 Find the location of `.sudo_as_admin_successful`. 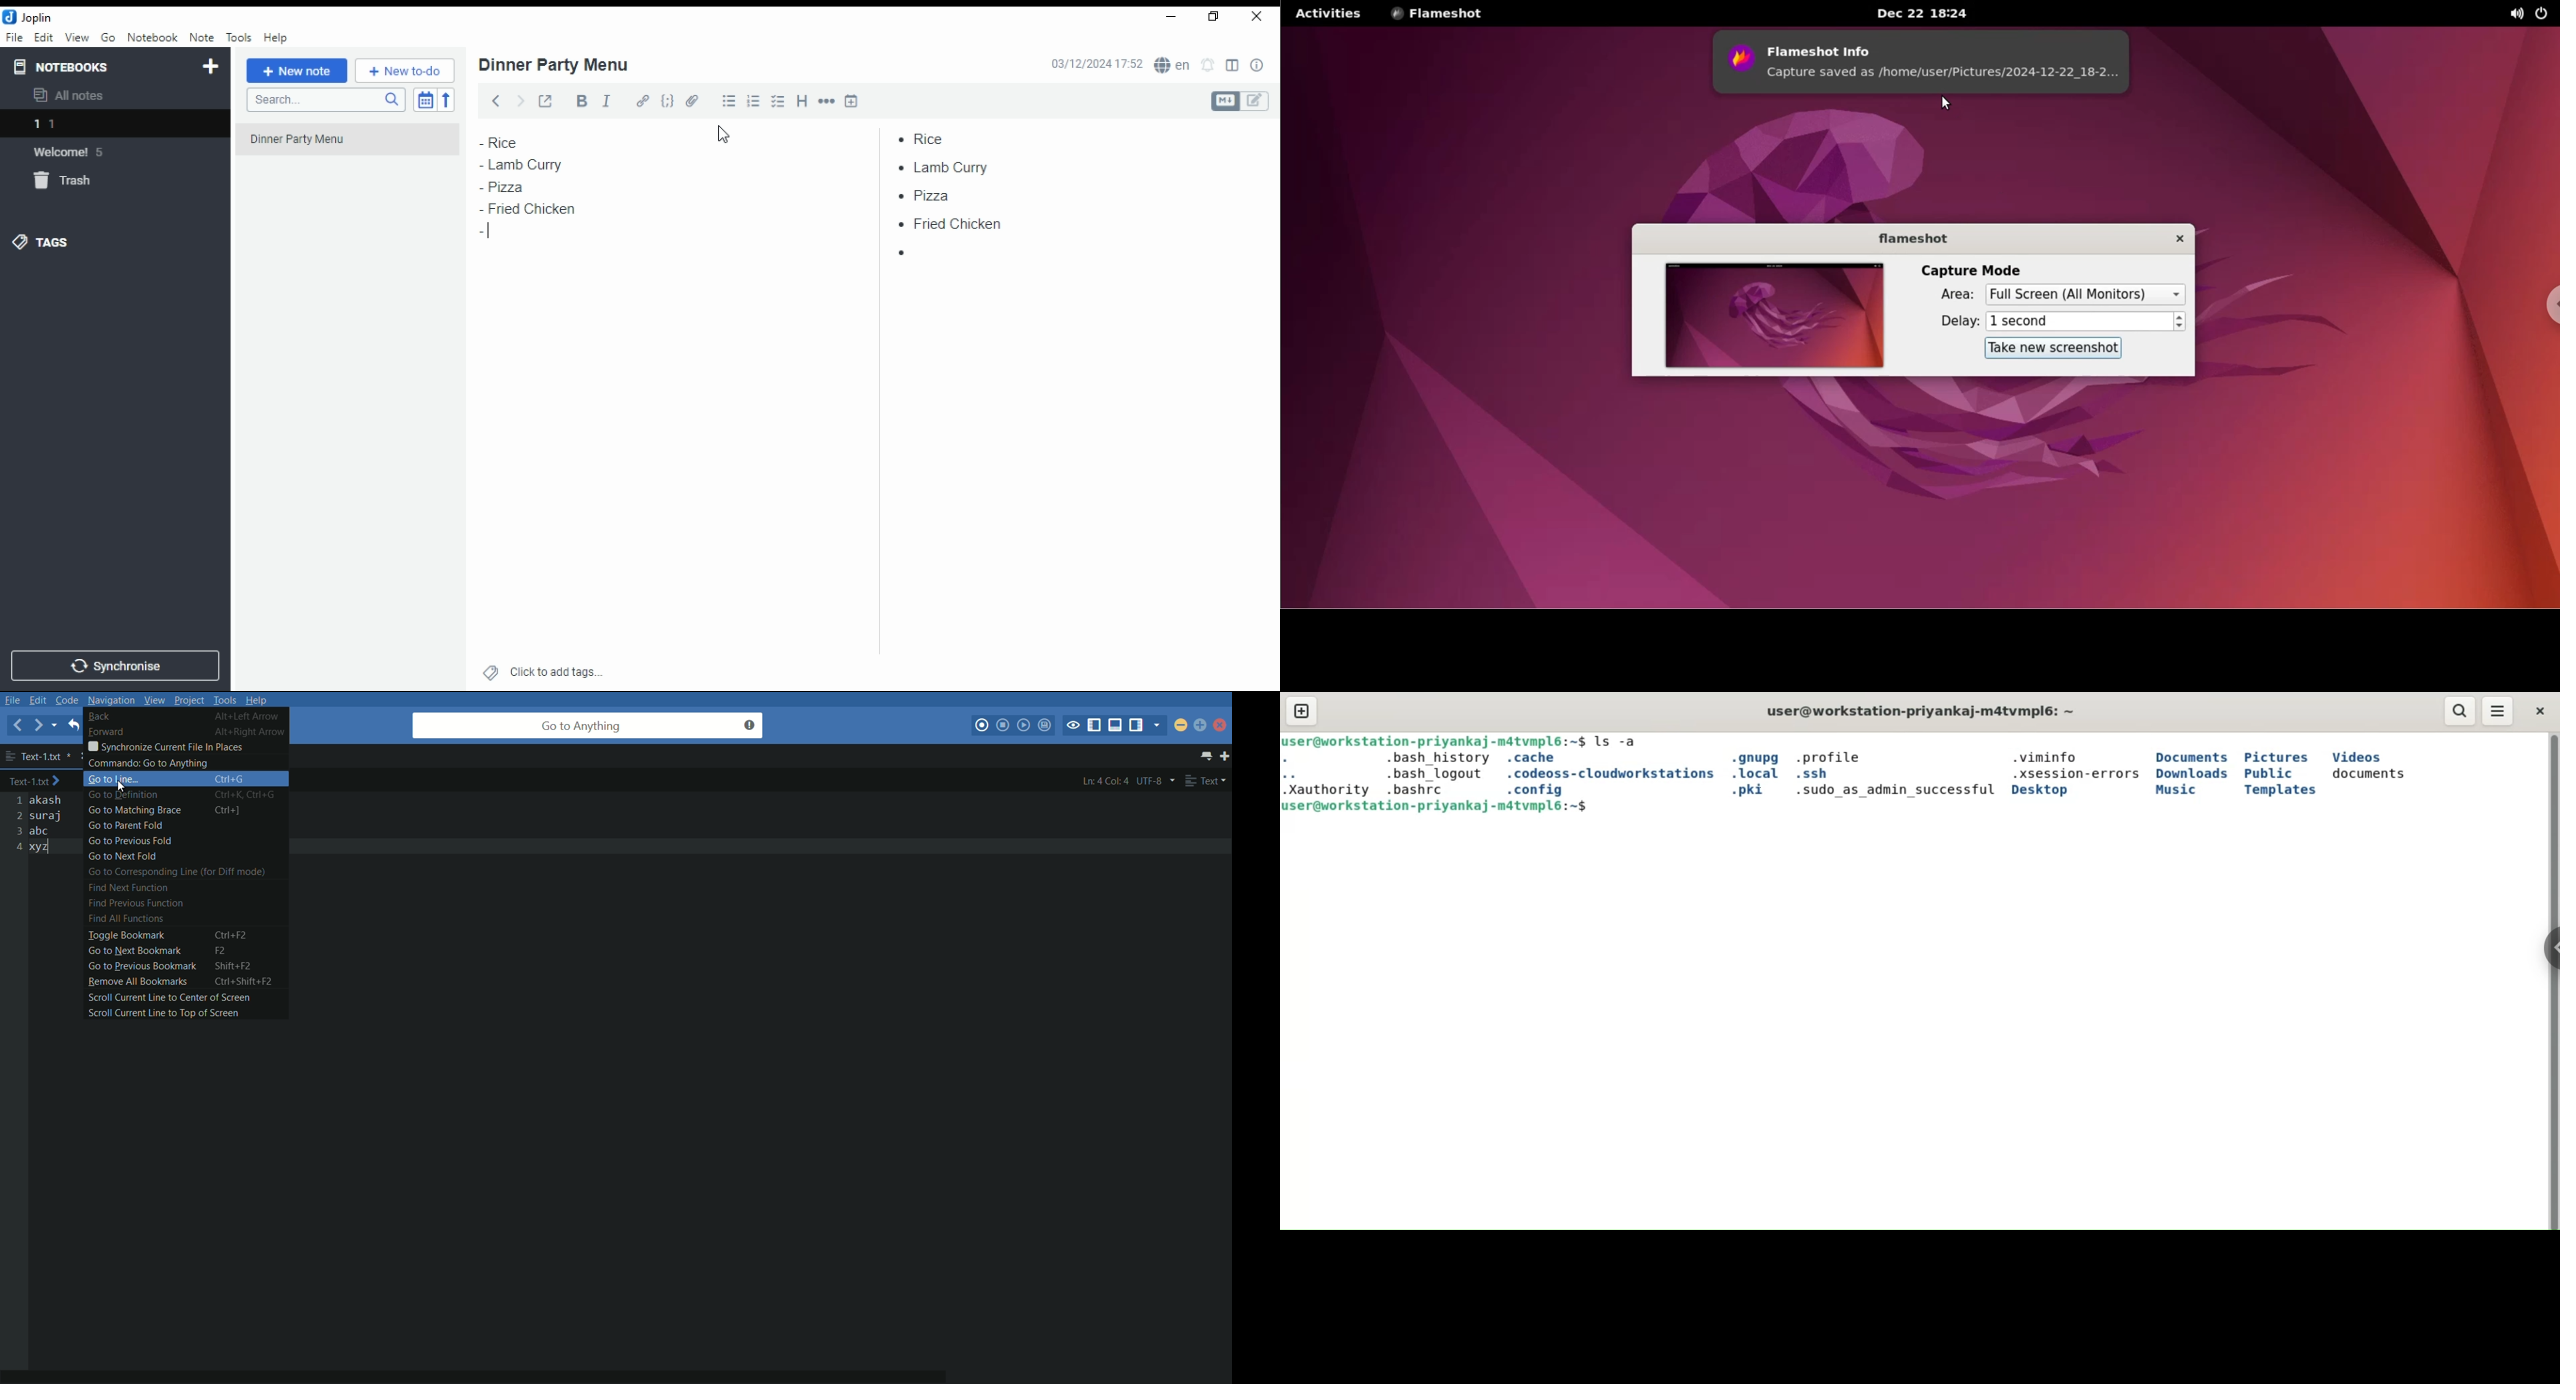

.sudo_as_admin_successful is located at coordinates (1898, 790).